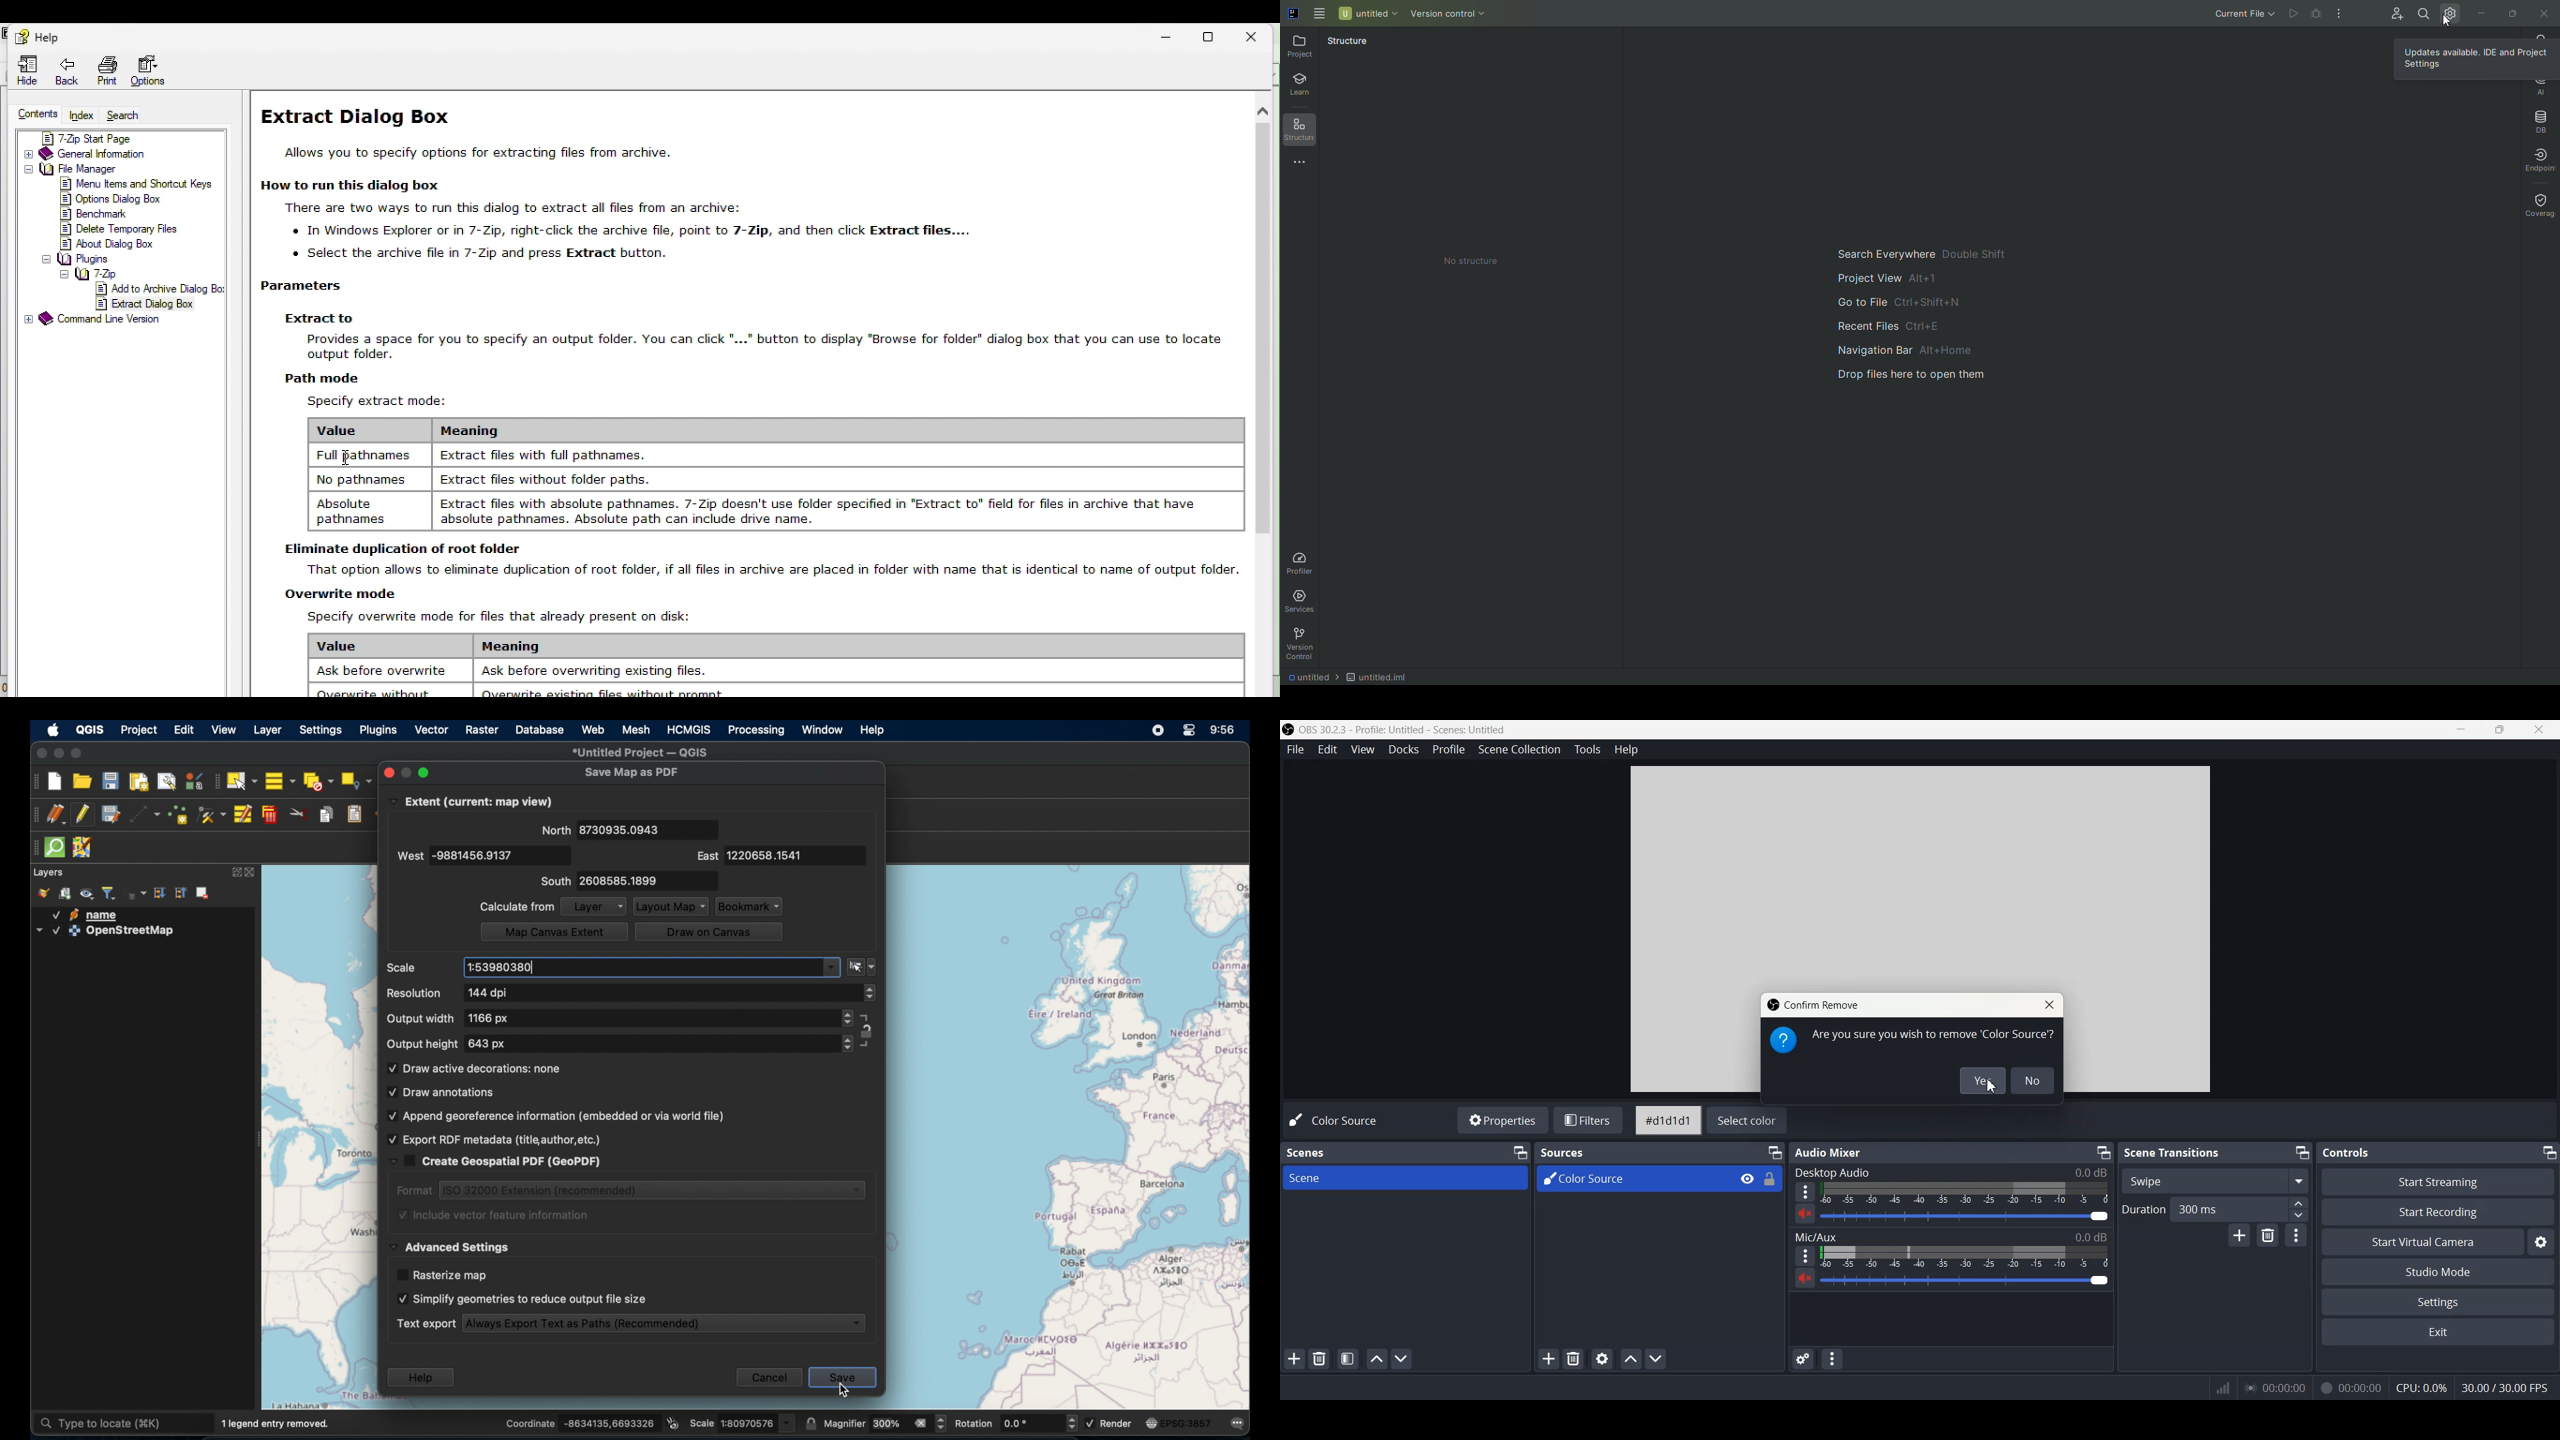  I want to click on maximize, so click(79, 754).